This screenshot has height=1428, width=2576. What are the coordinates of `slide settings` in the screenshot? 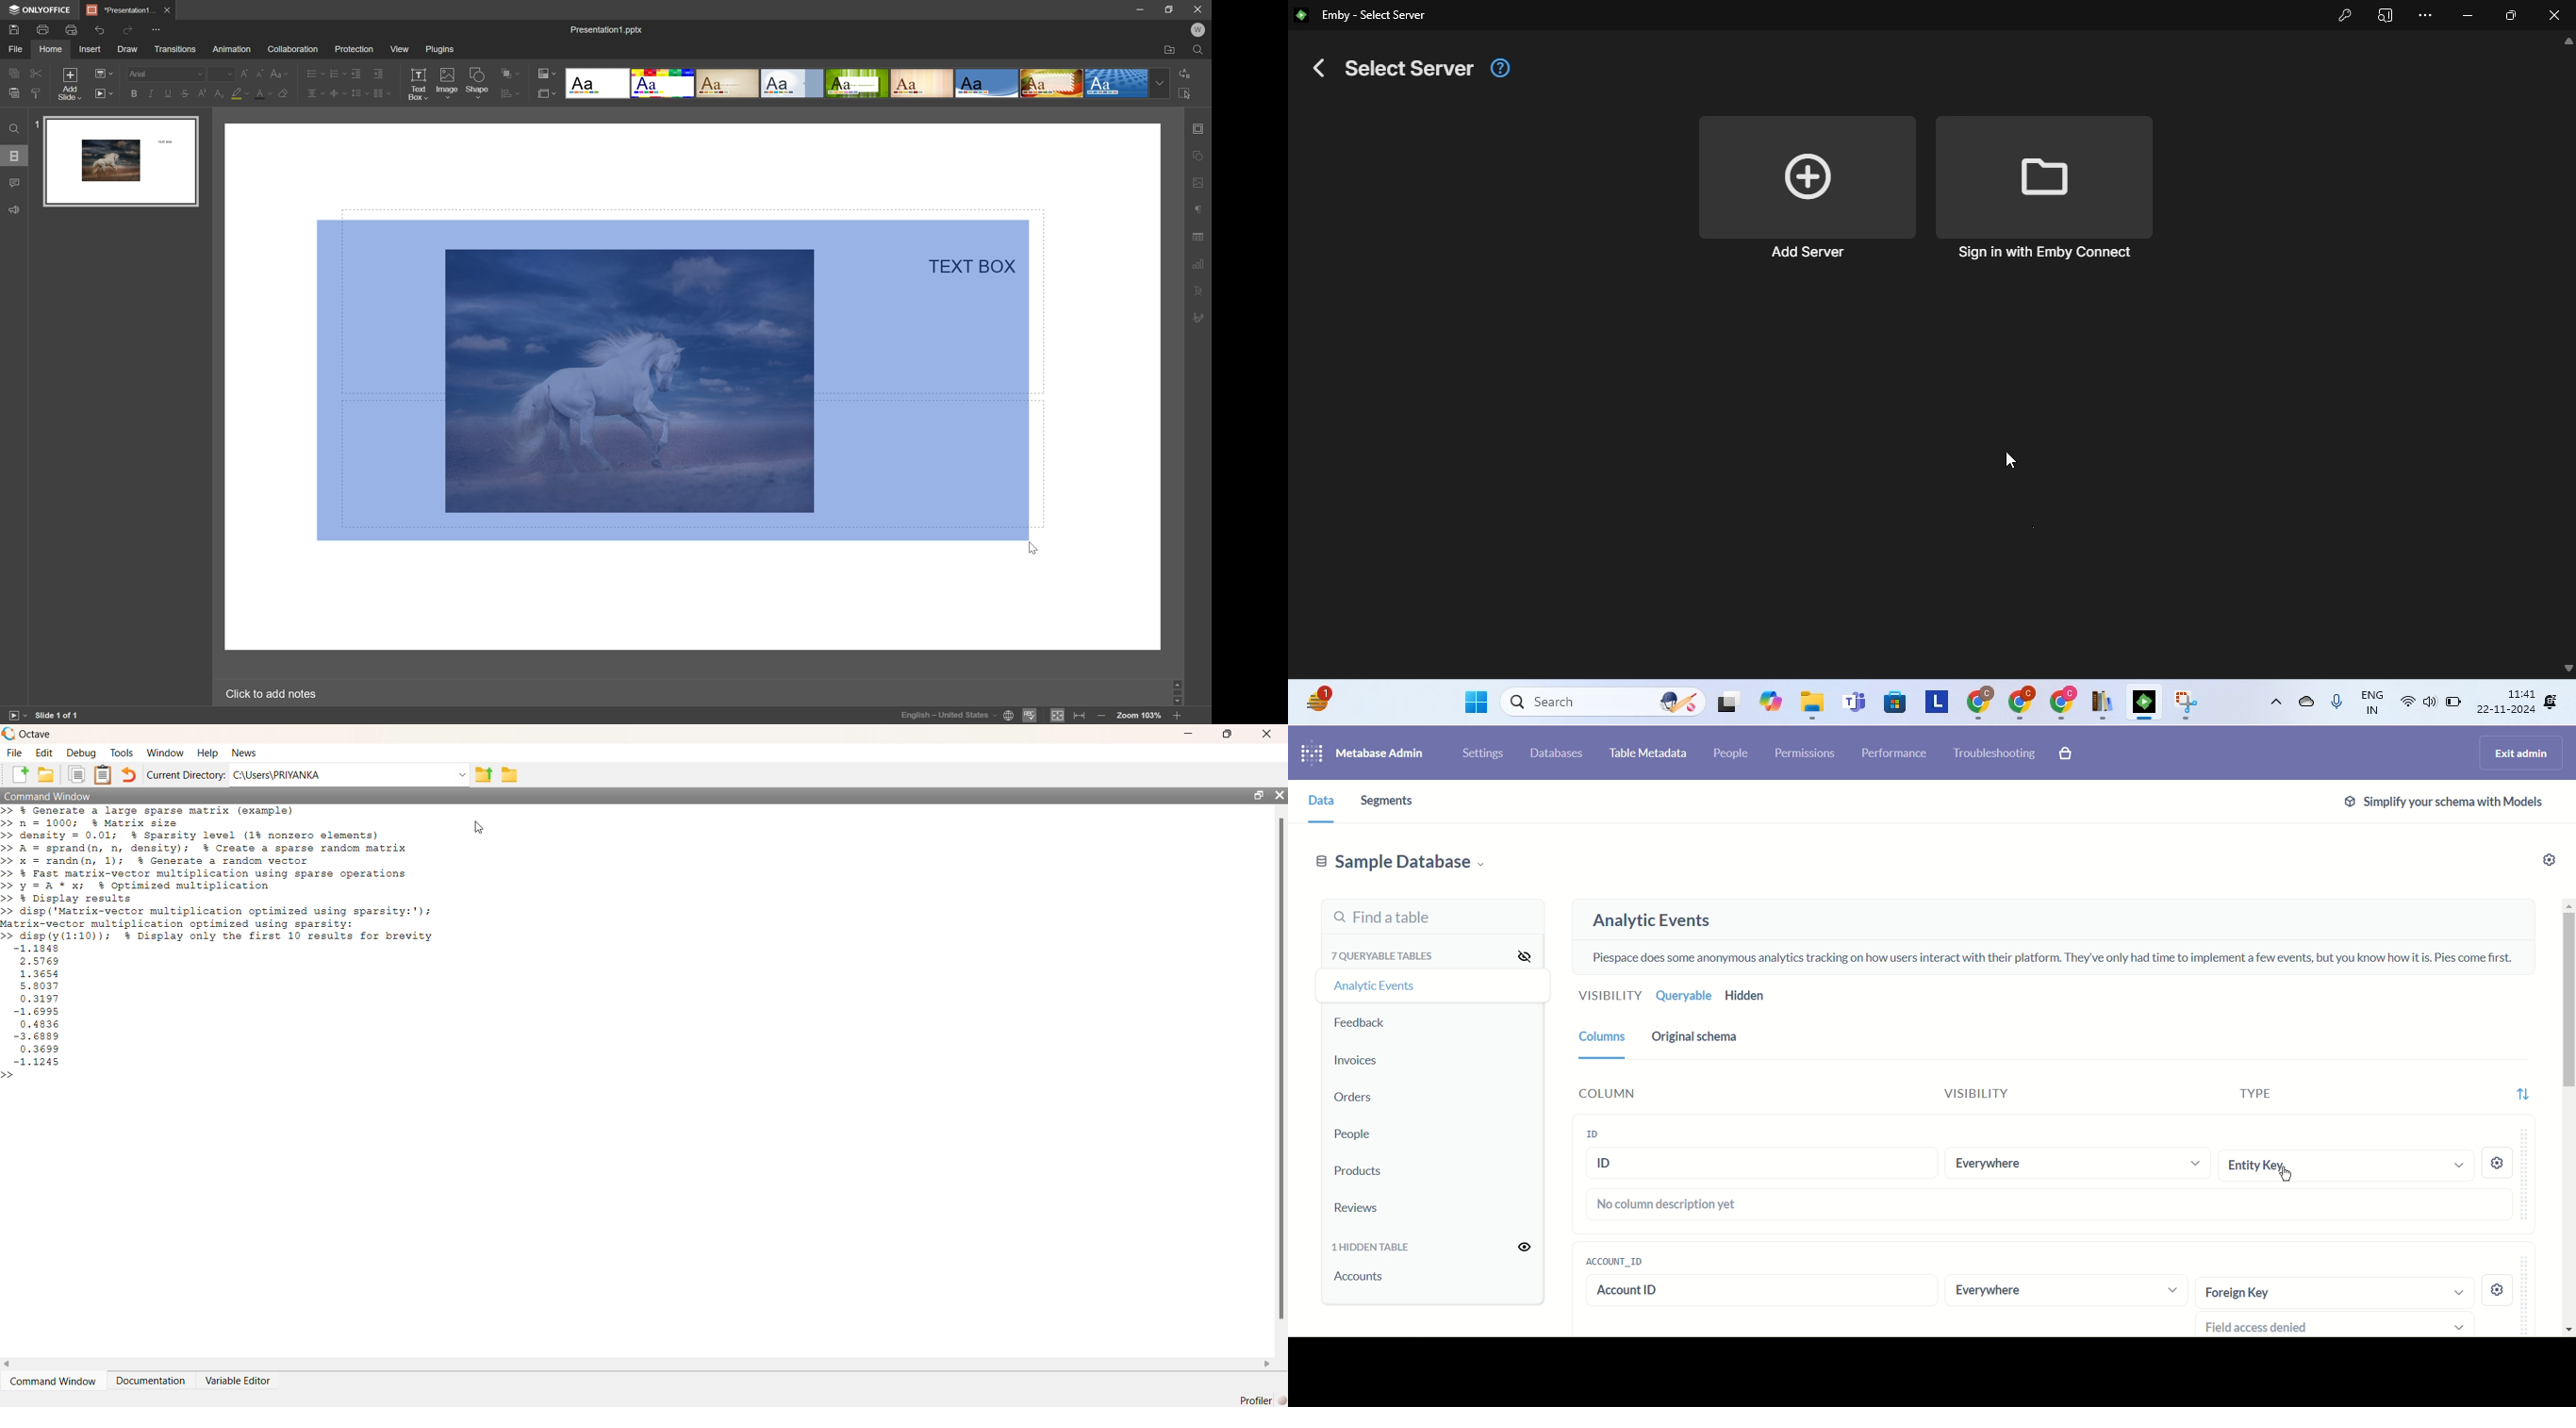 It's located at (1199, 129).